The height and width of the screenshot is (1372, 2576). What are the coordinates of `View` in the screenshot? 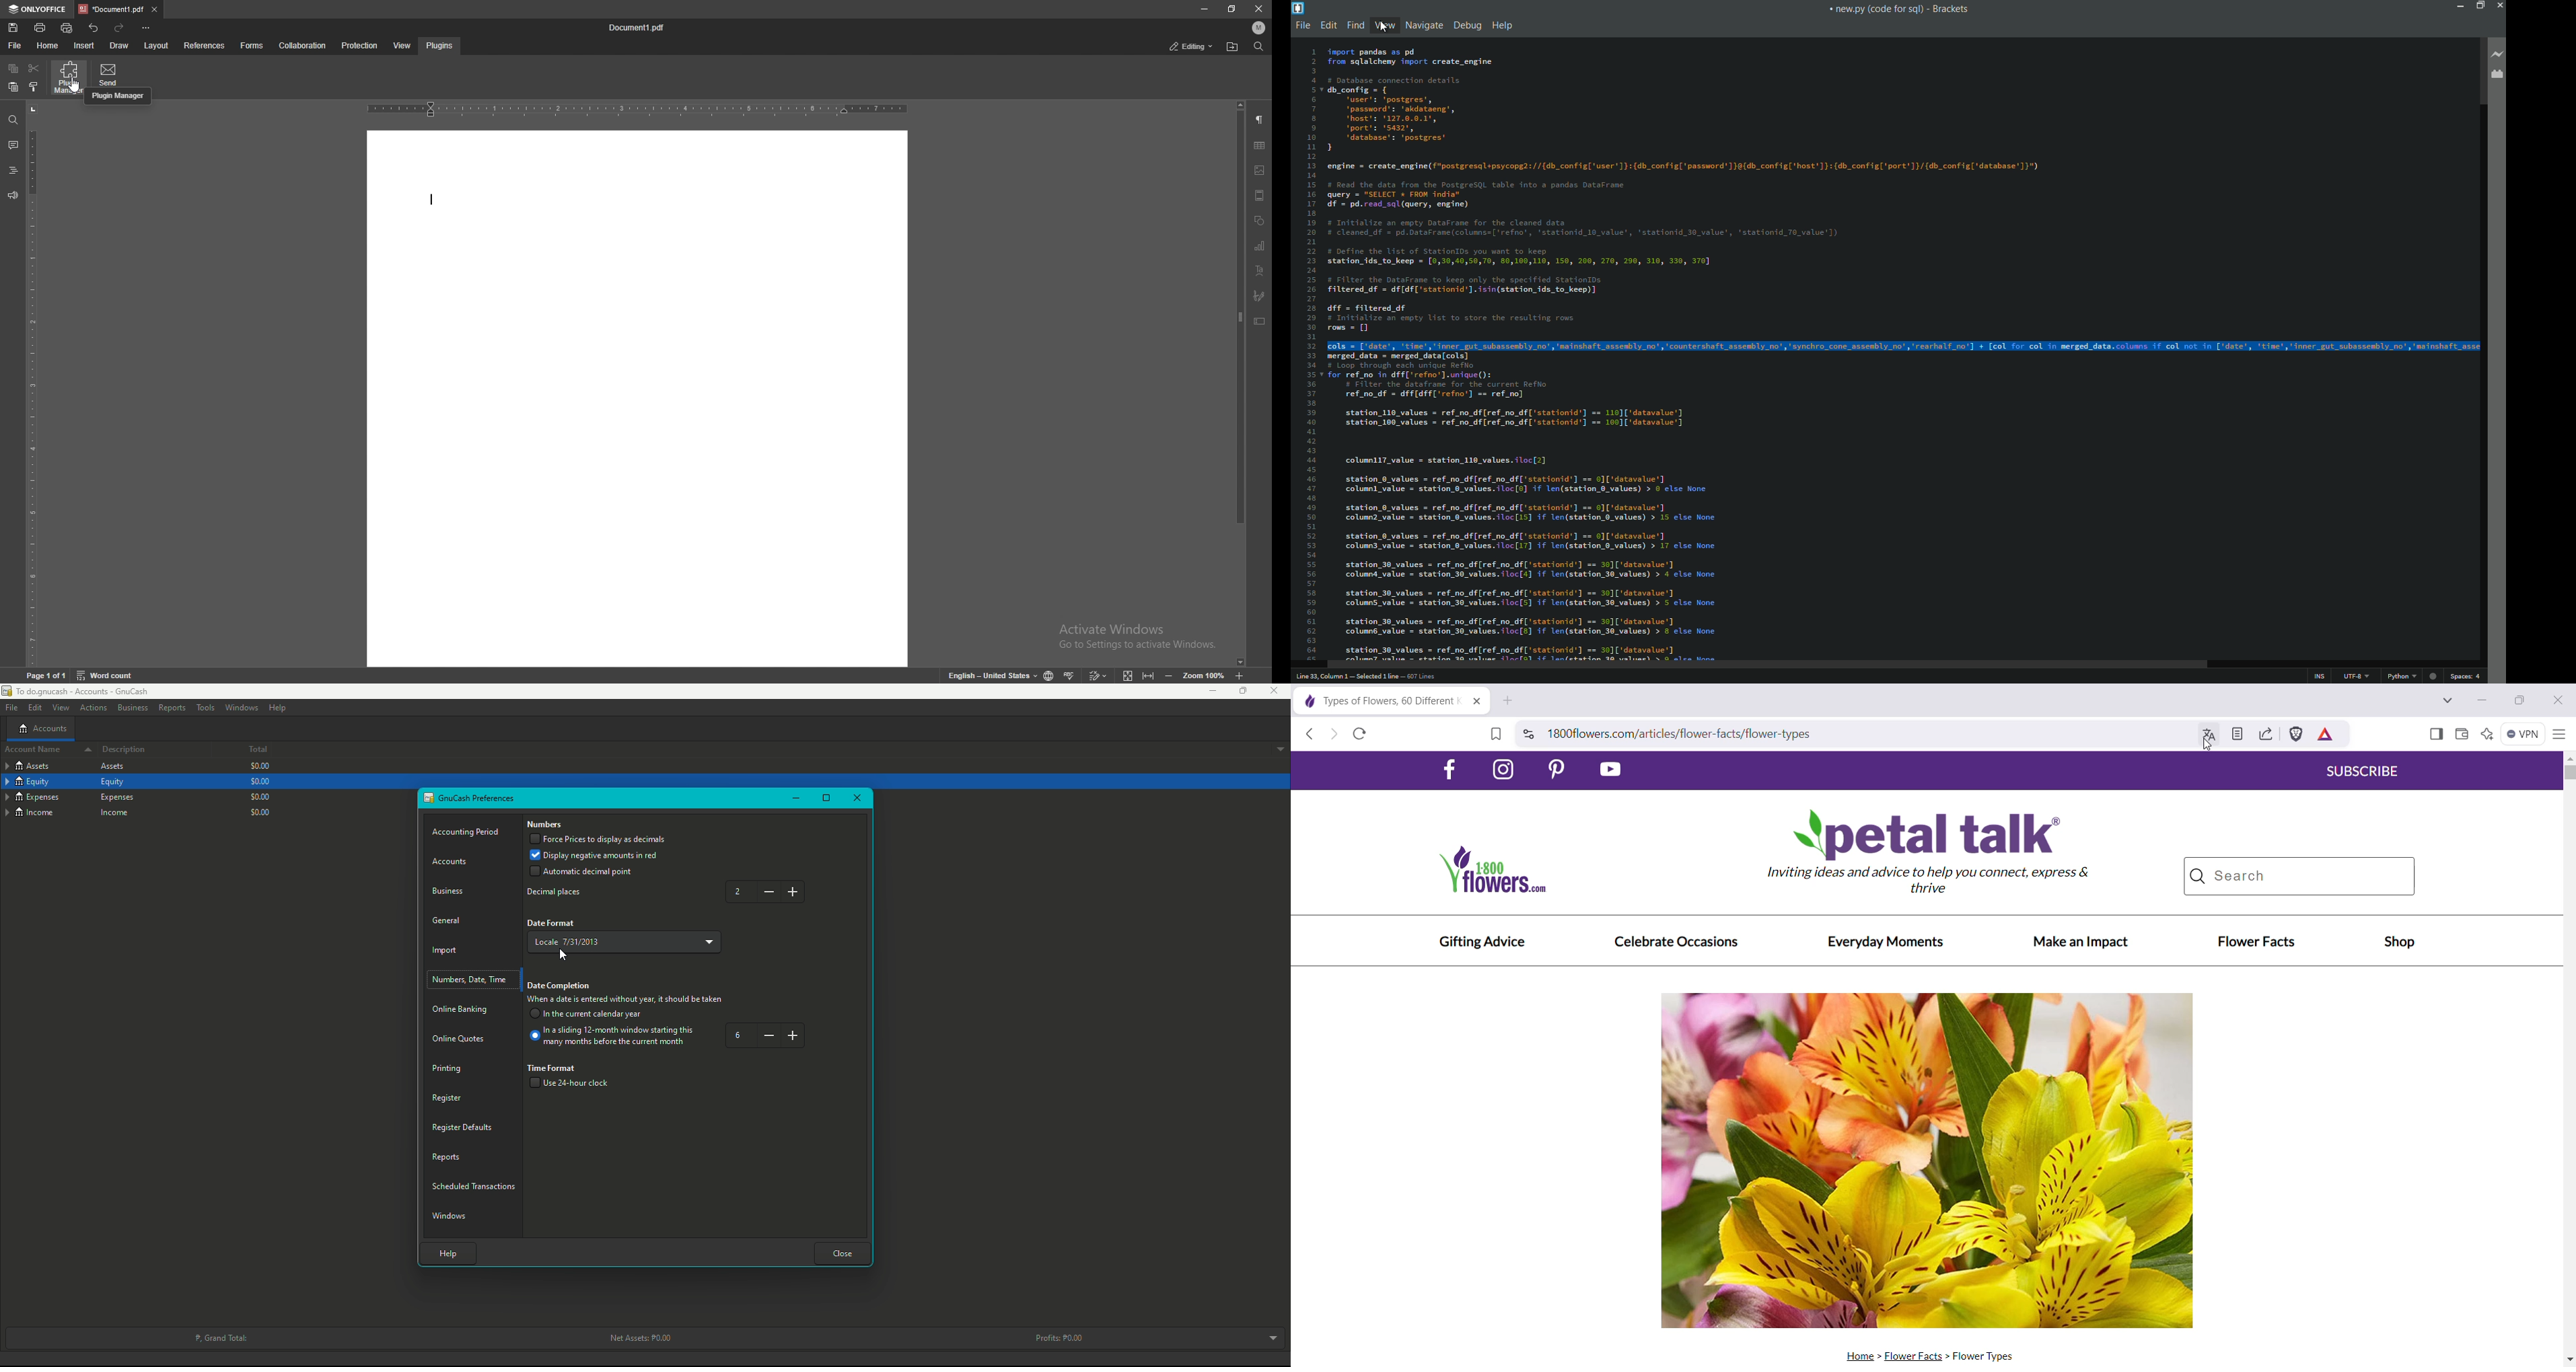 It's located at (60, 708).